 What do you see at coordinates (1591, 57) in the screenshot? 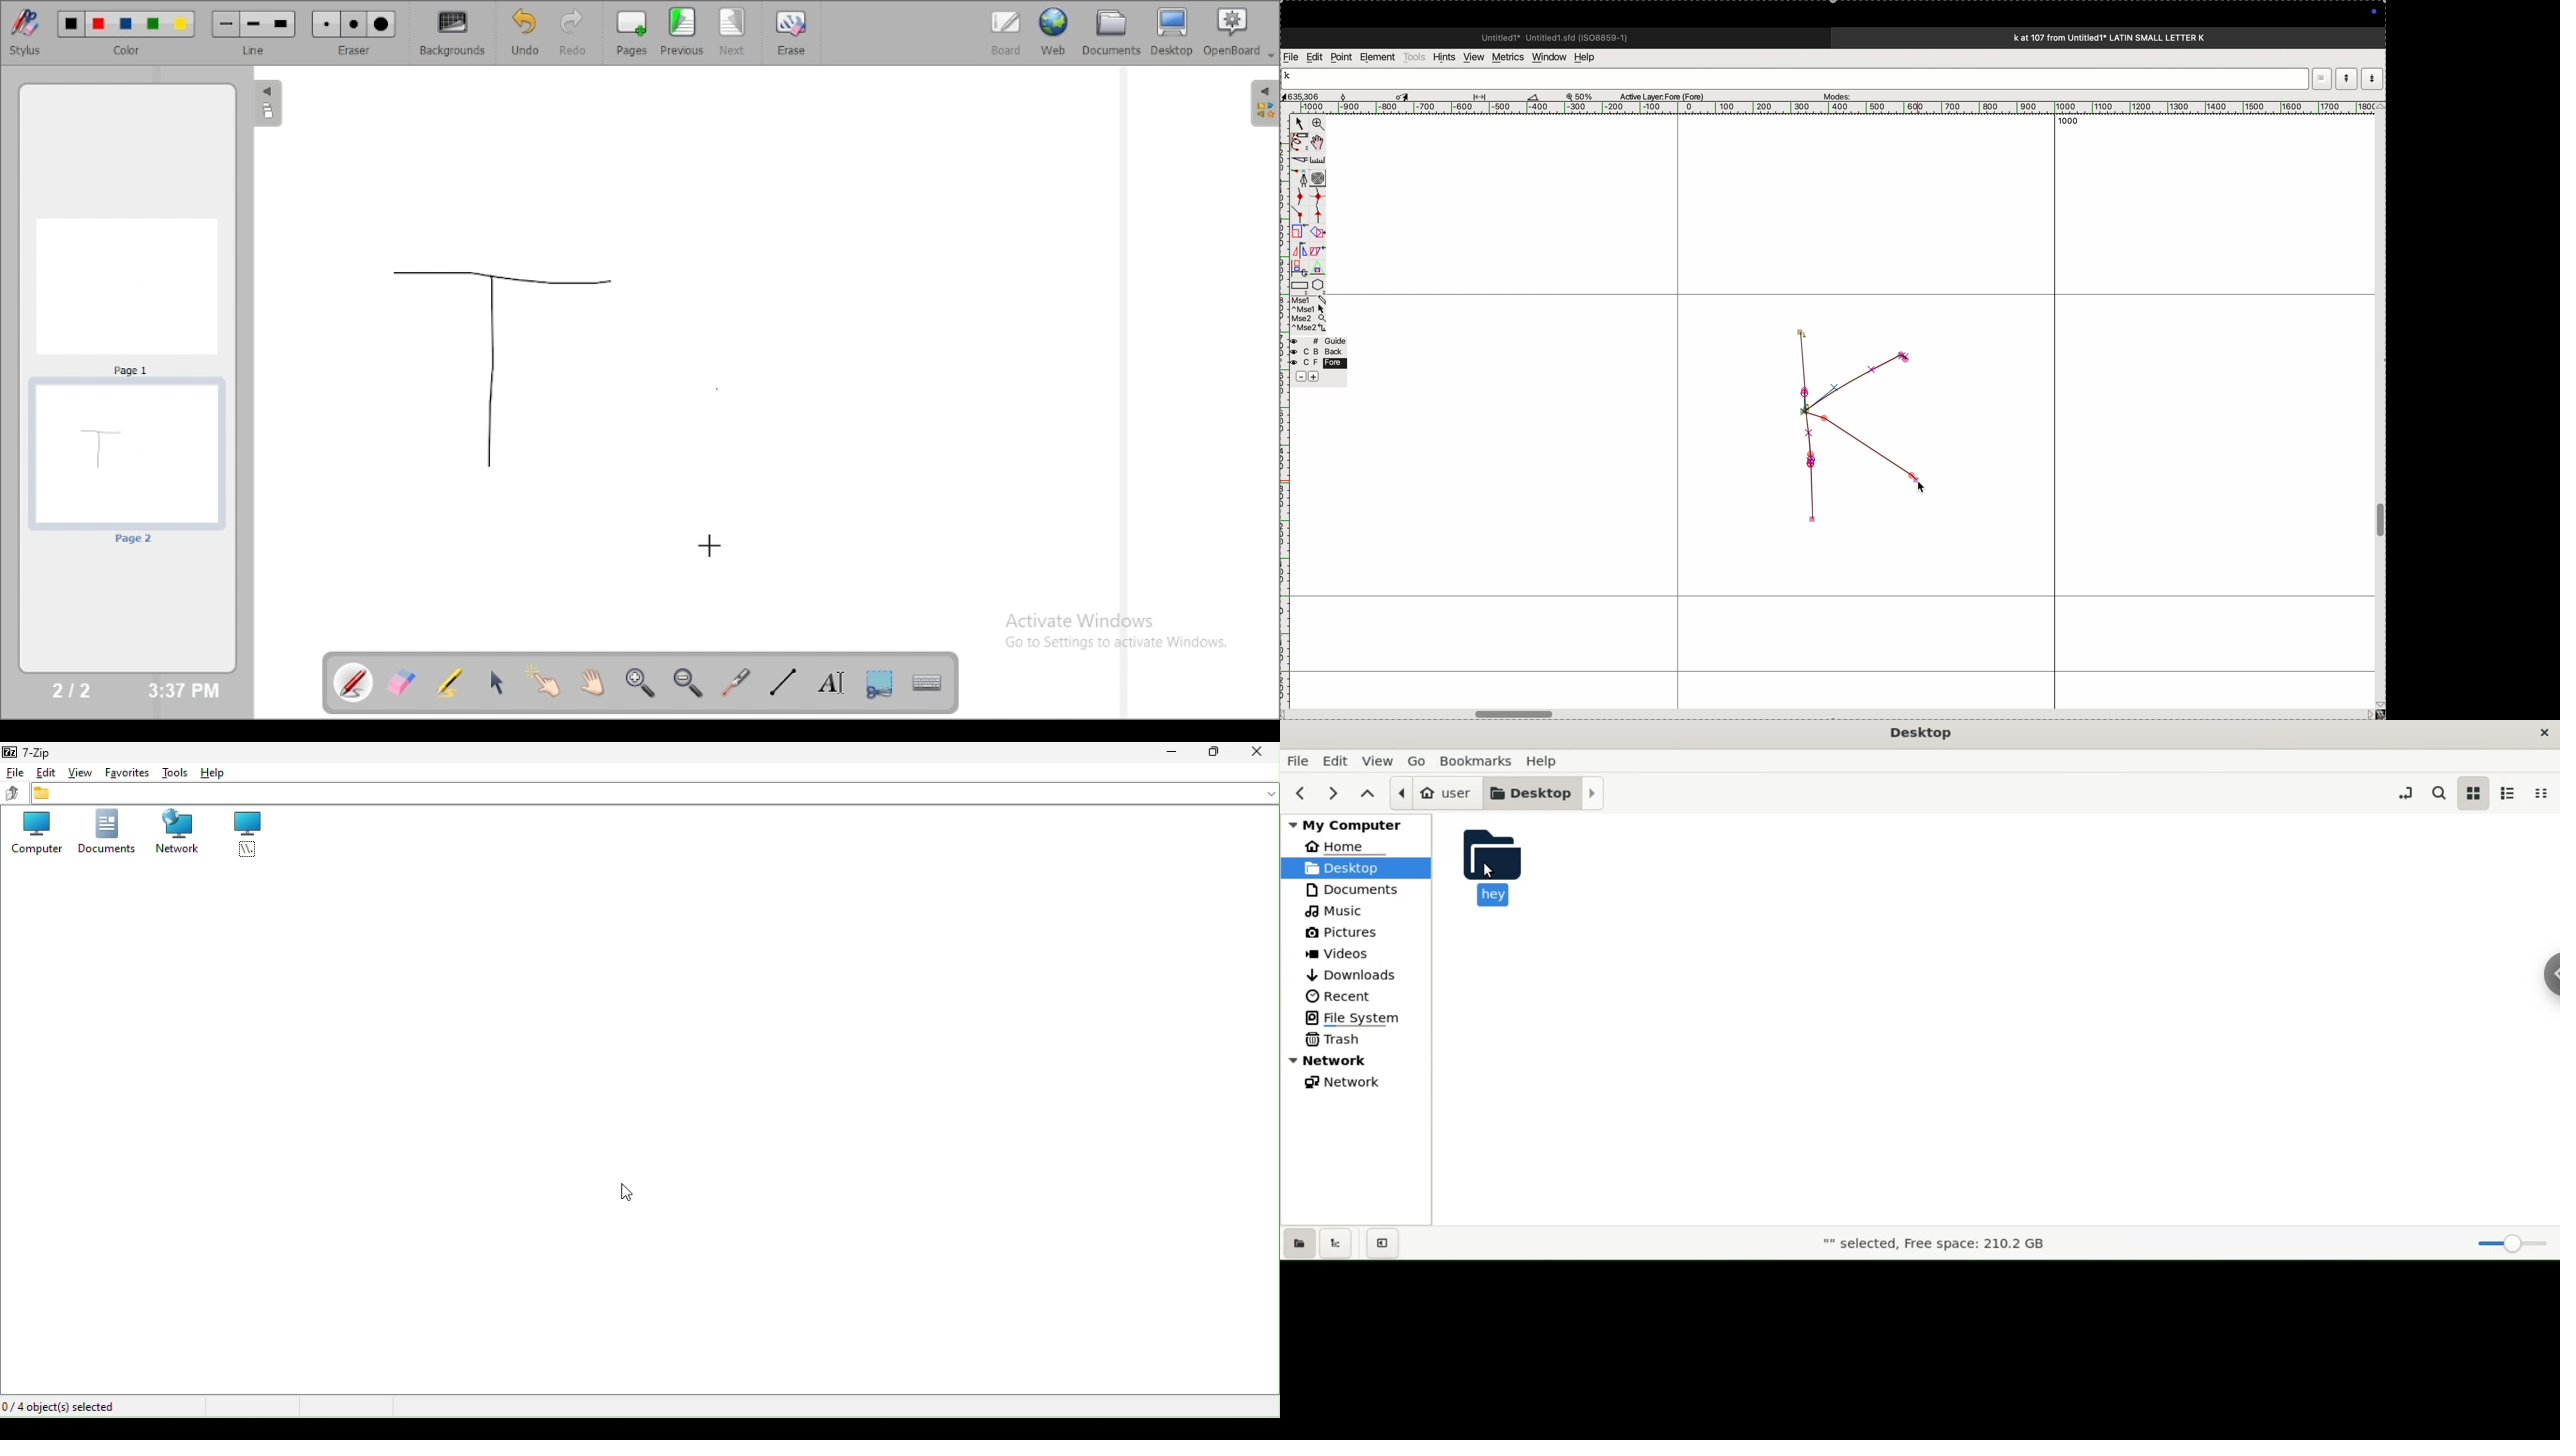
I see `help` at bounding box center [1591, 57].